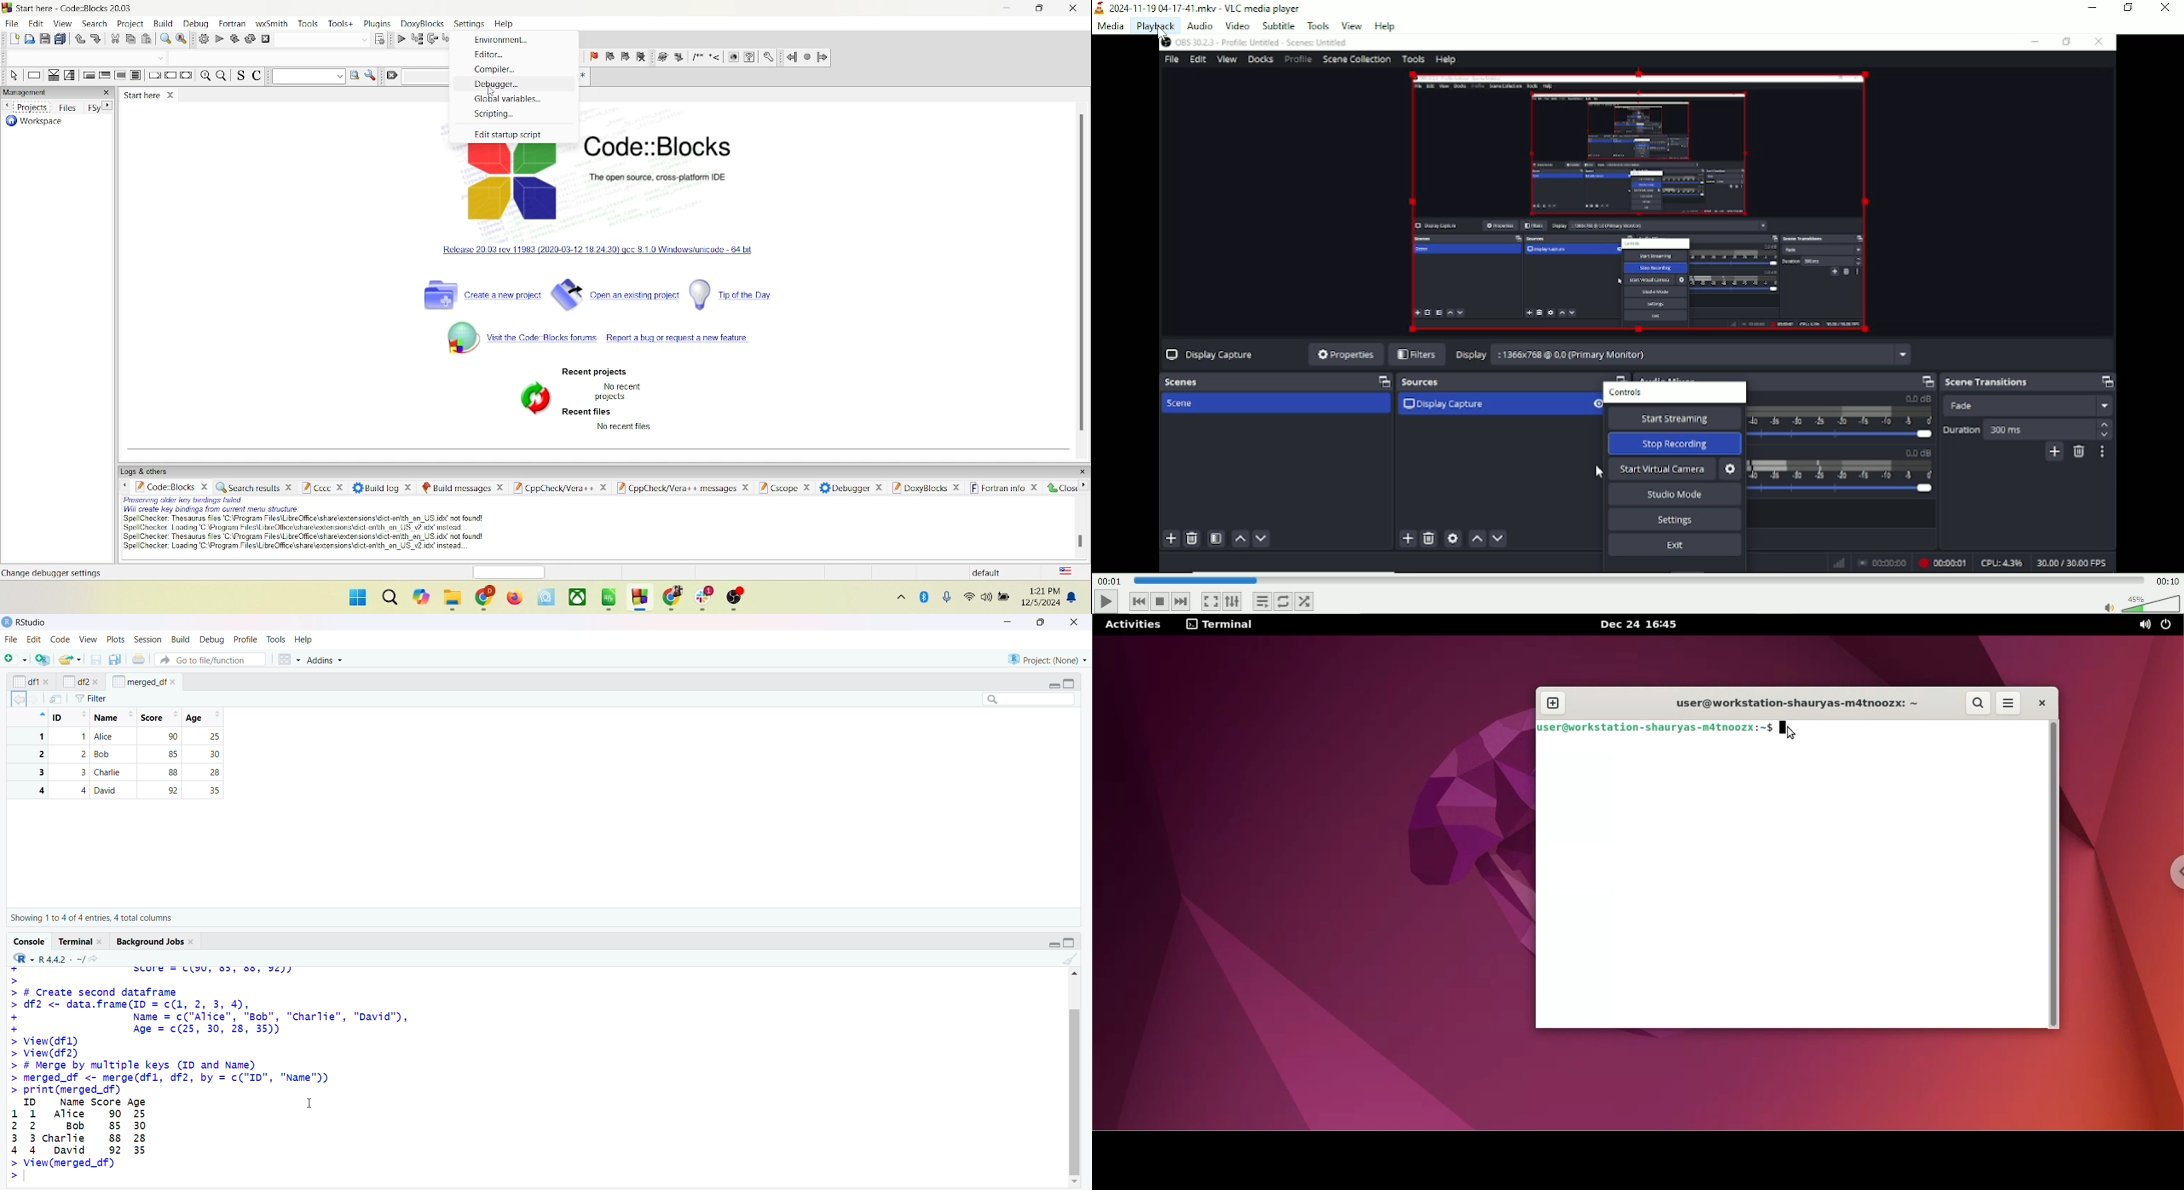  What do you see at coordinates (495, 114) in the screenshot?
I see `scripting` at bounding box center [495, 114].